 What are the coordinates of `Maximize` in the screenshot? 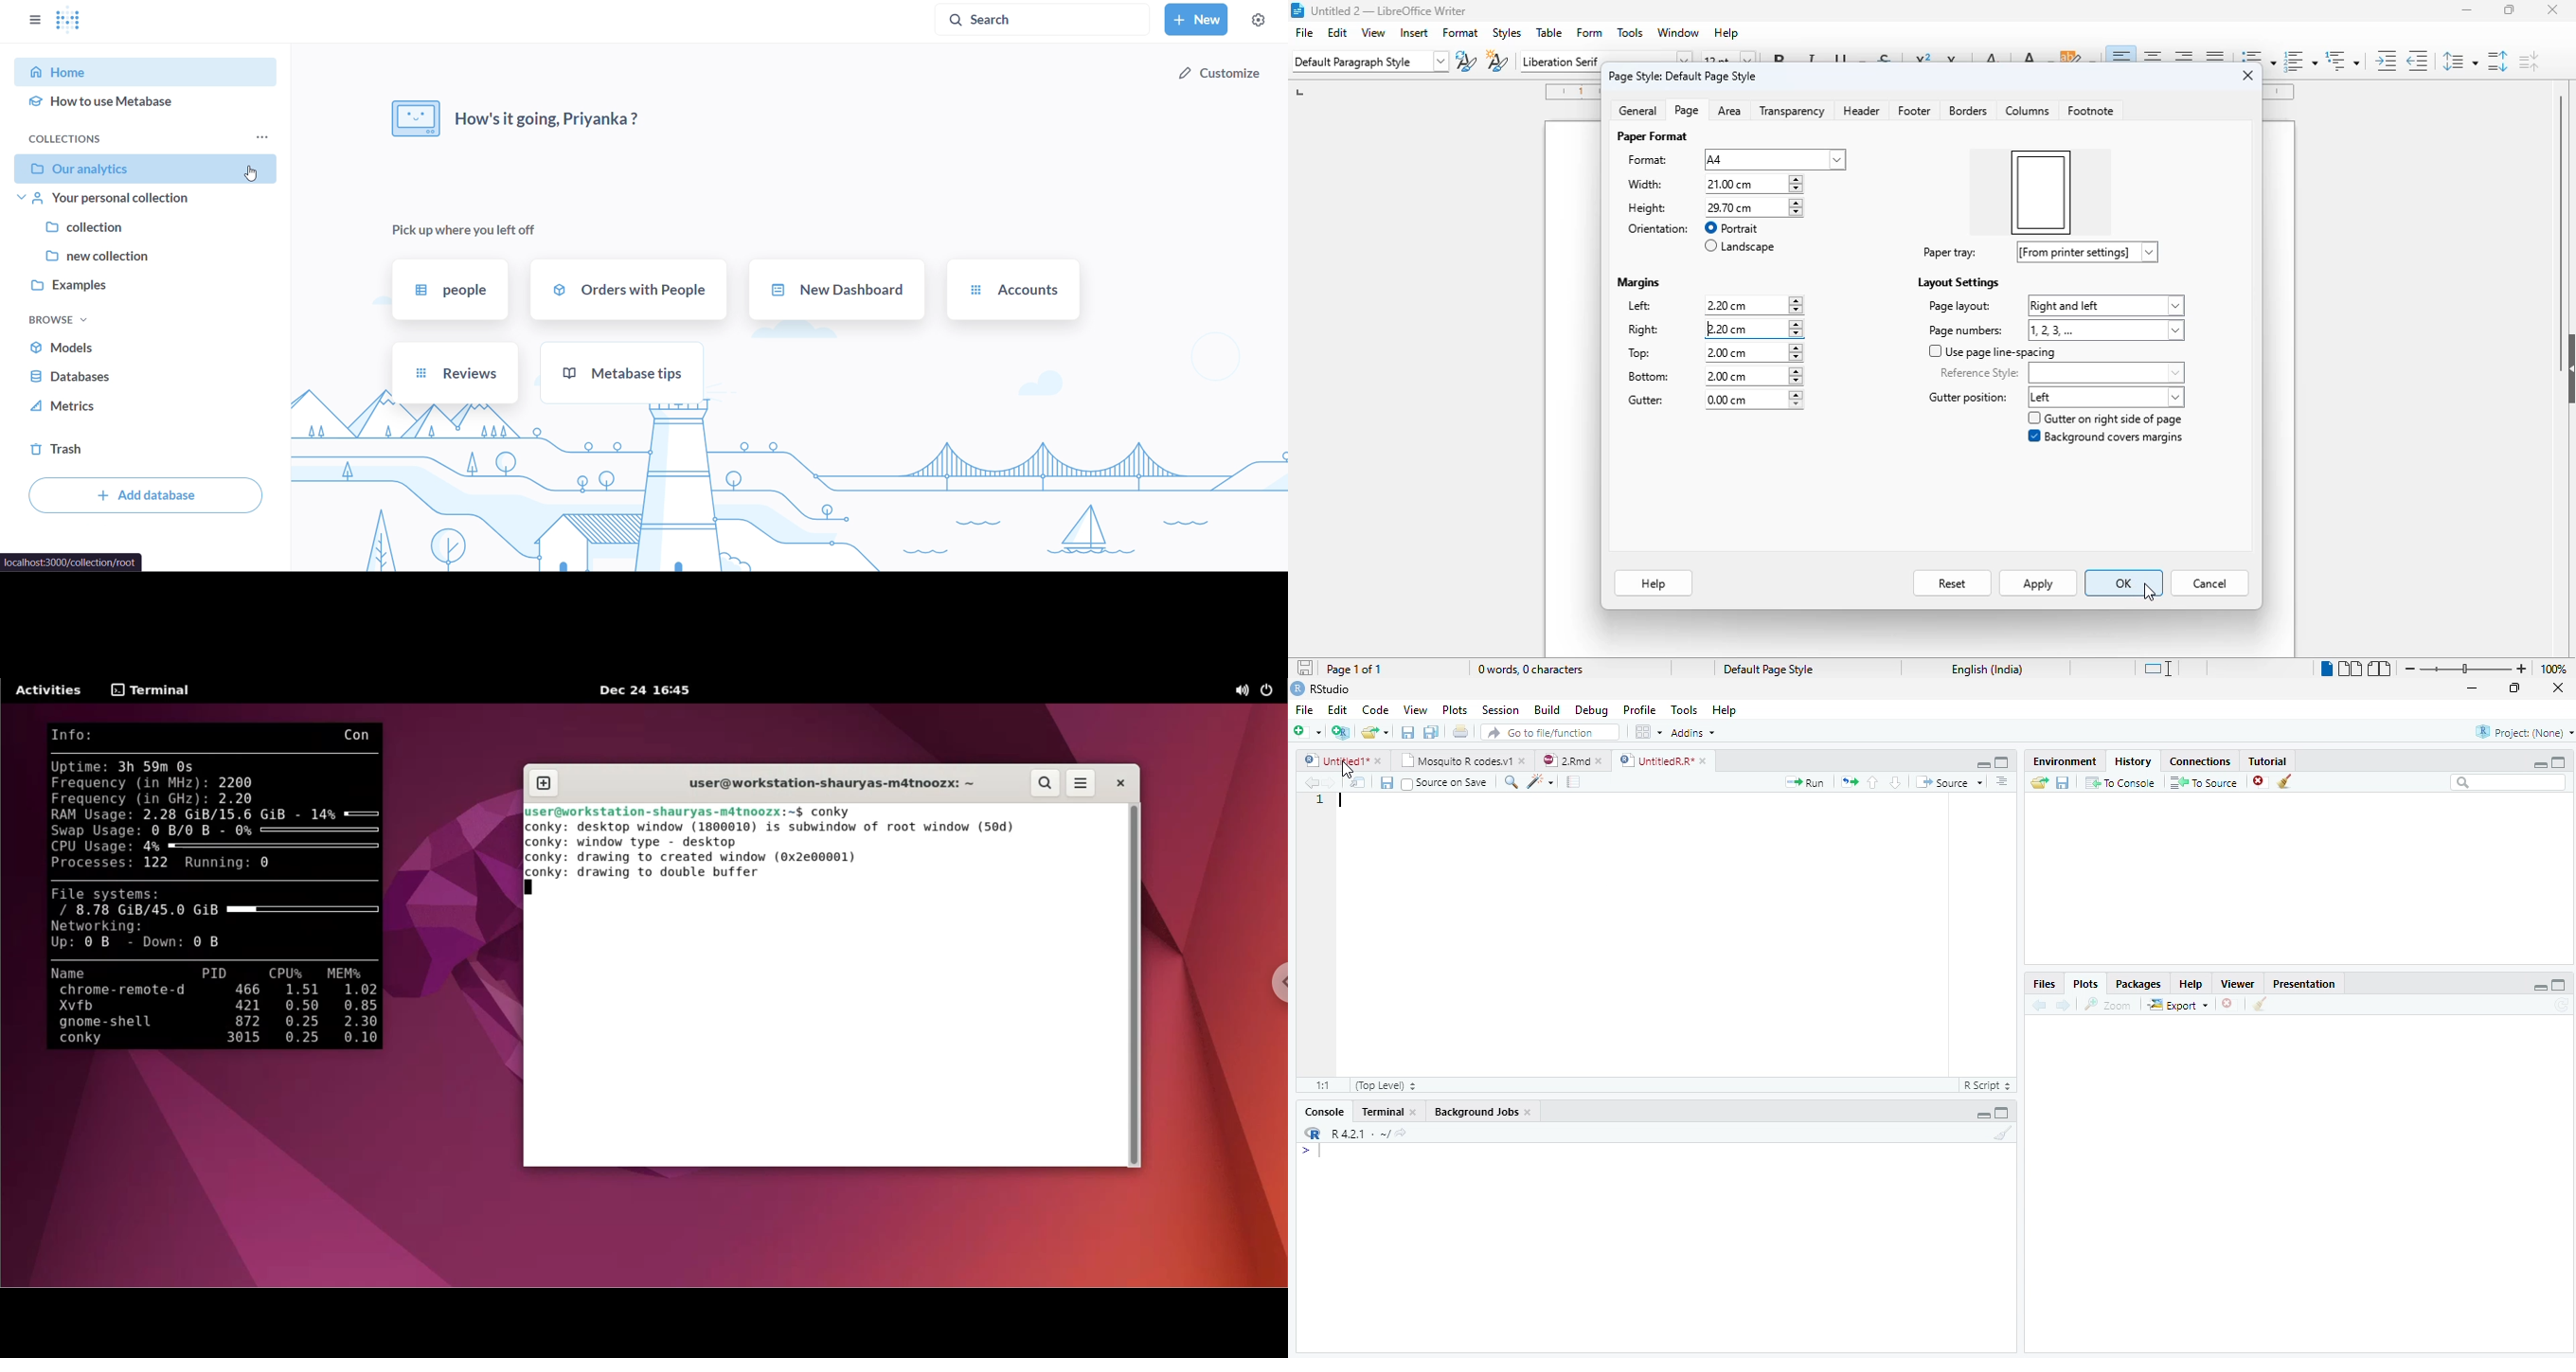 It's located at (2004, 1115).